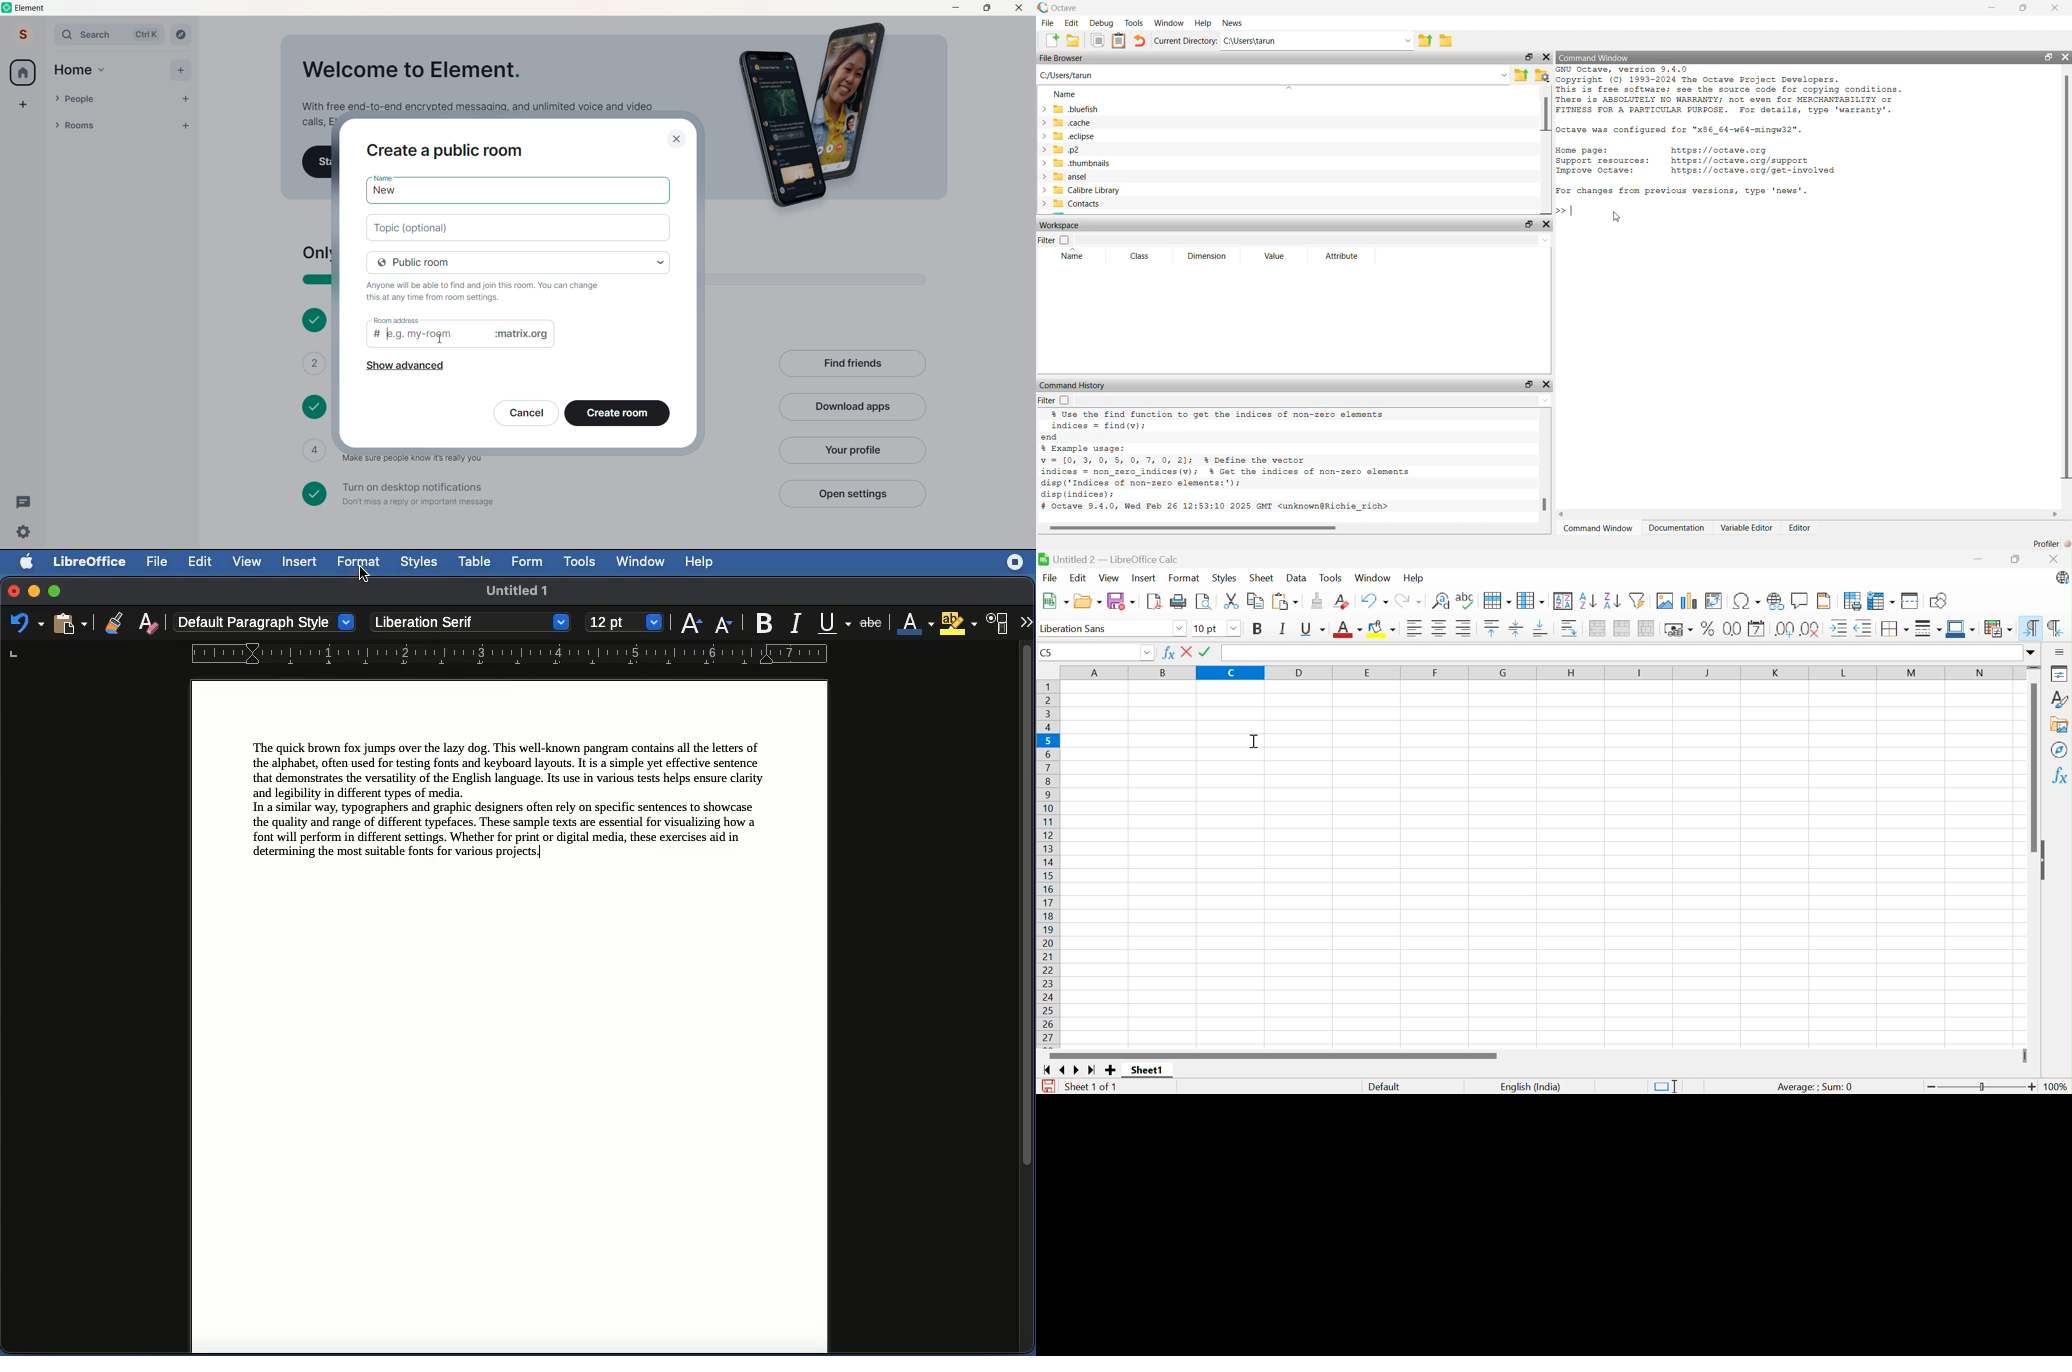  What do you see at coordinates (529, 563) in the screenshot?
I see `Form` at bounding box center [529, 563].